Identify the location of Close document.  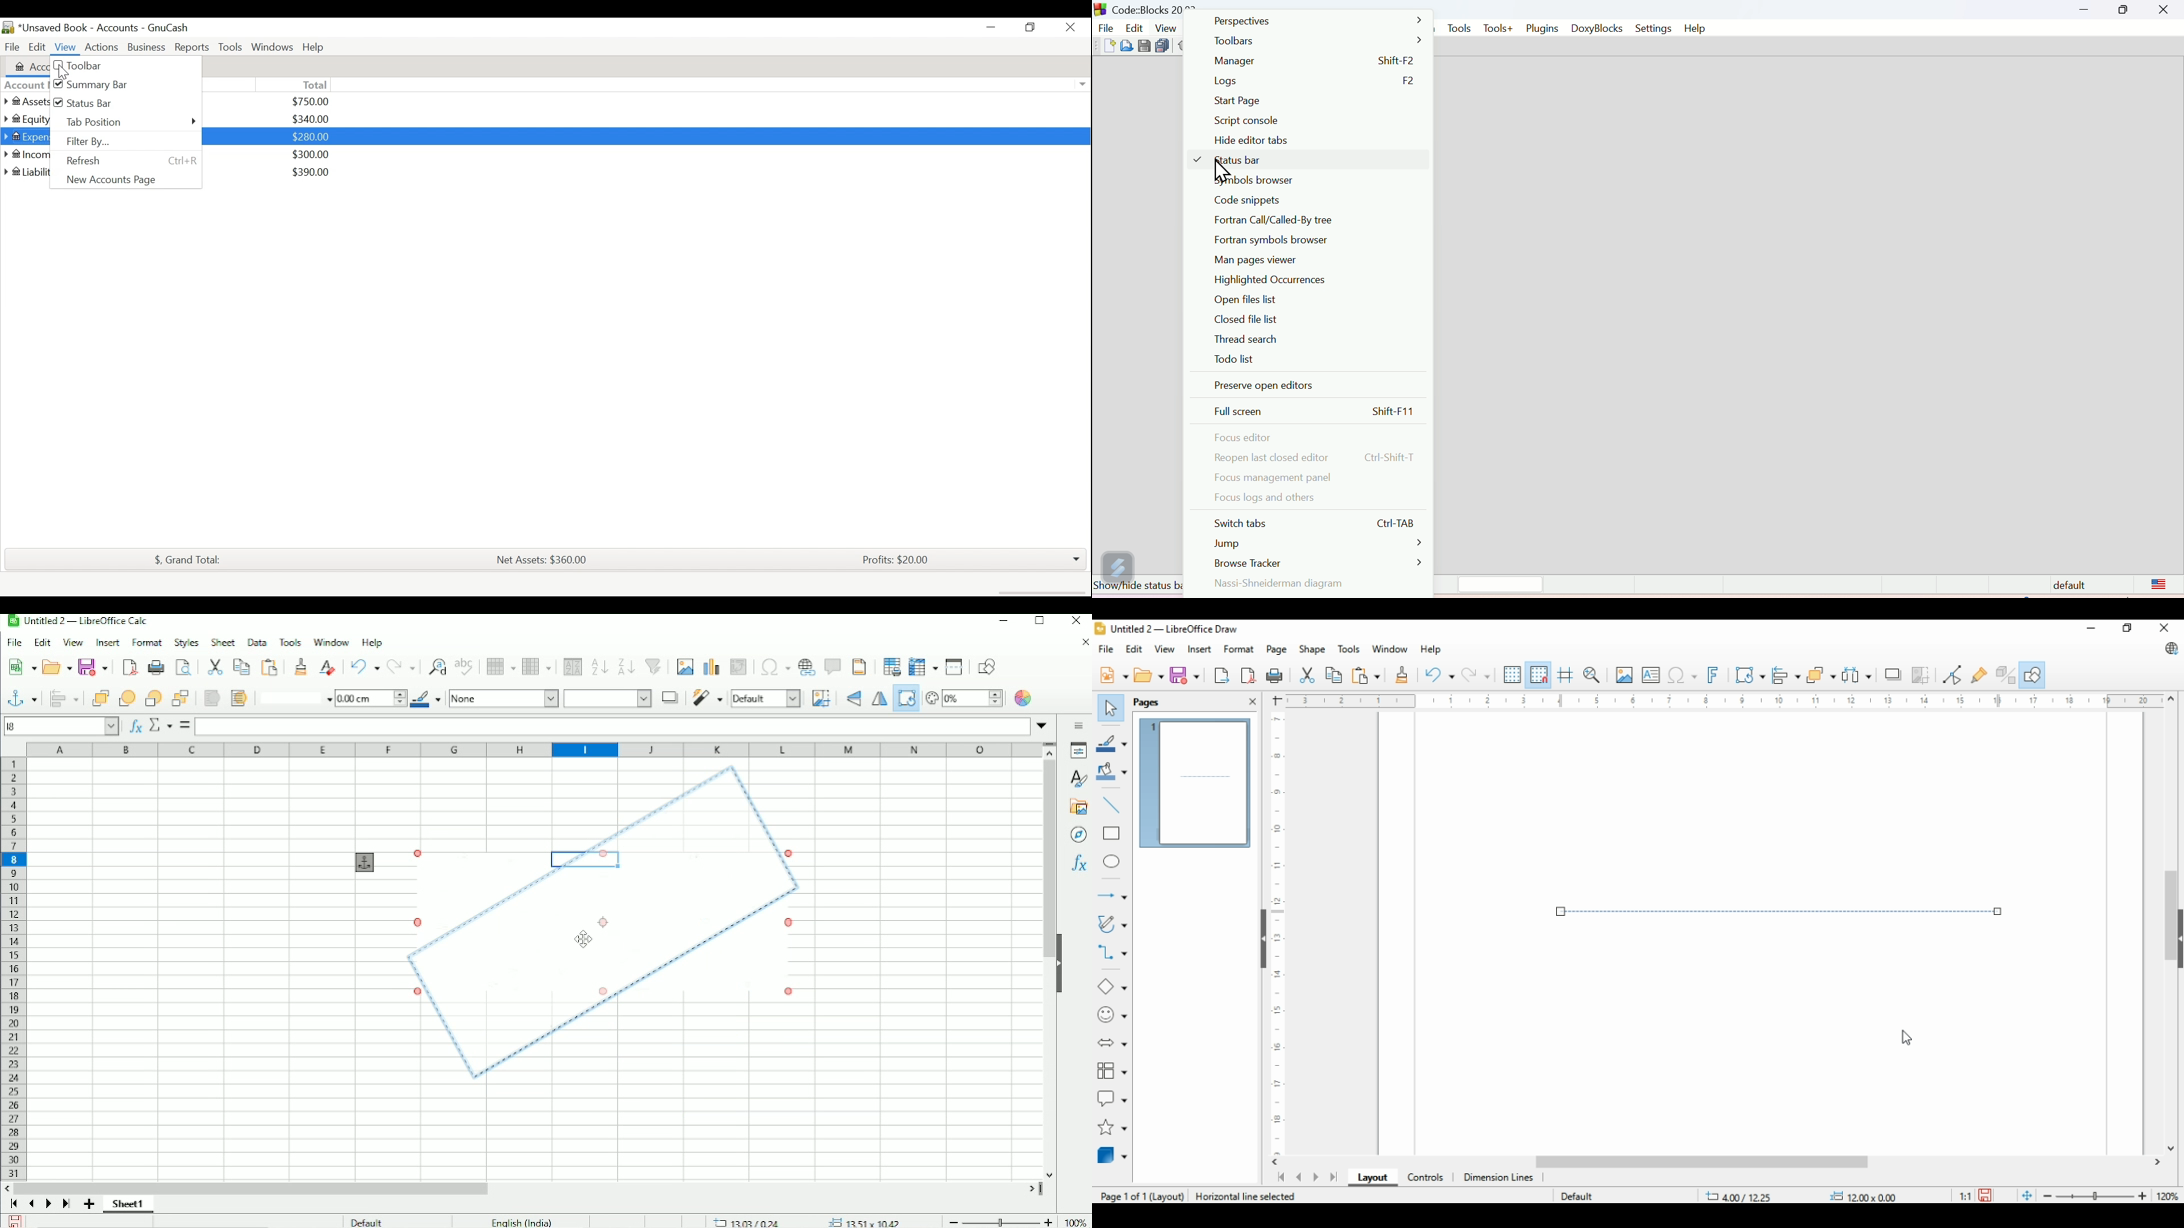
(1084, 643).